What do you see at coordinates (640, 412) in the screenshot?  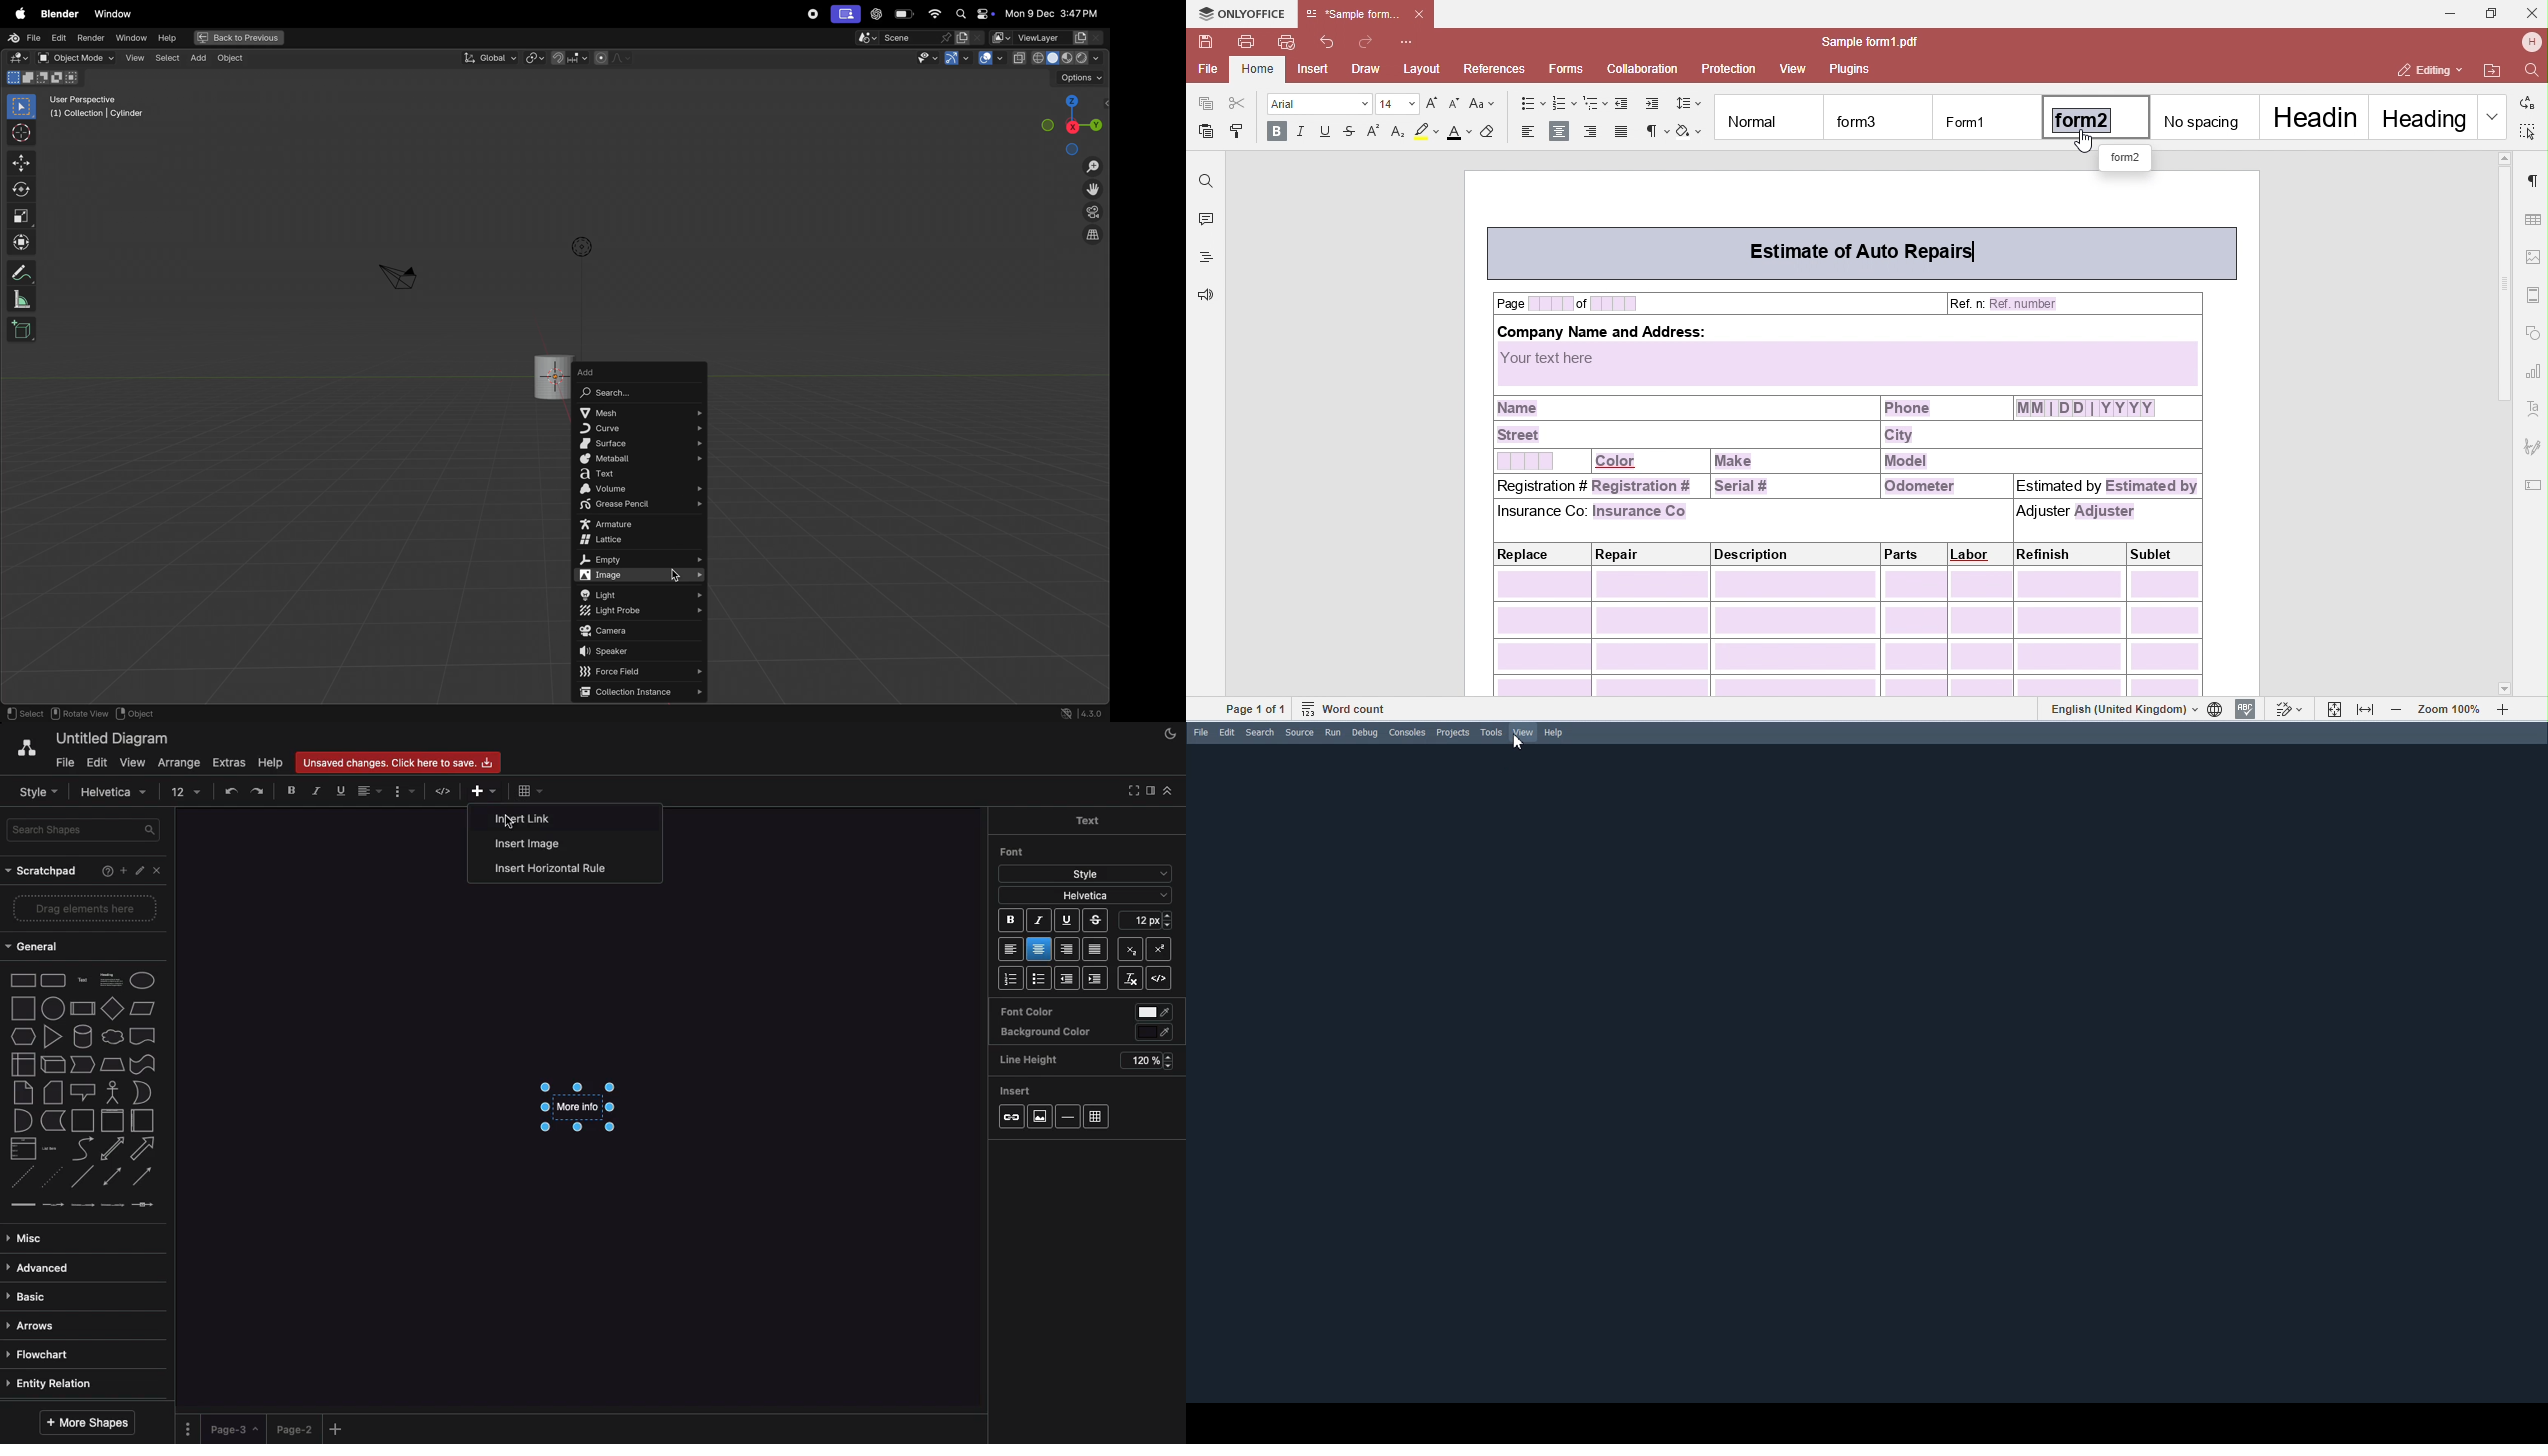 I see `mesh` at bounding box center [640, 412].